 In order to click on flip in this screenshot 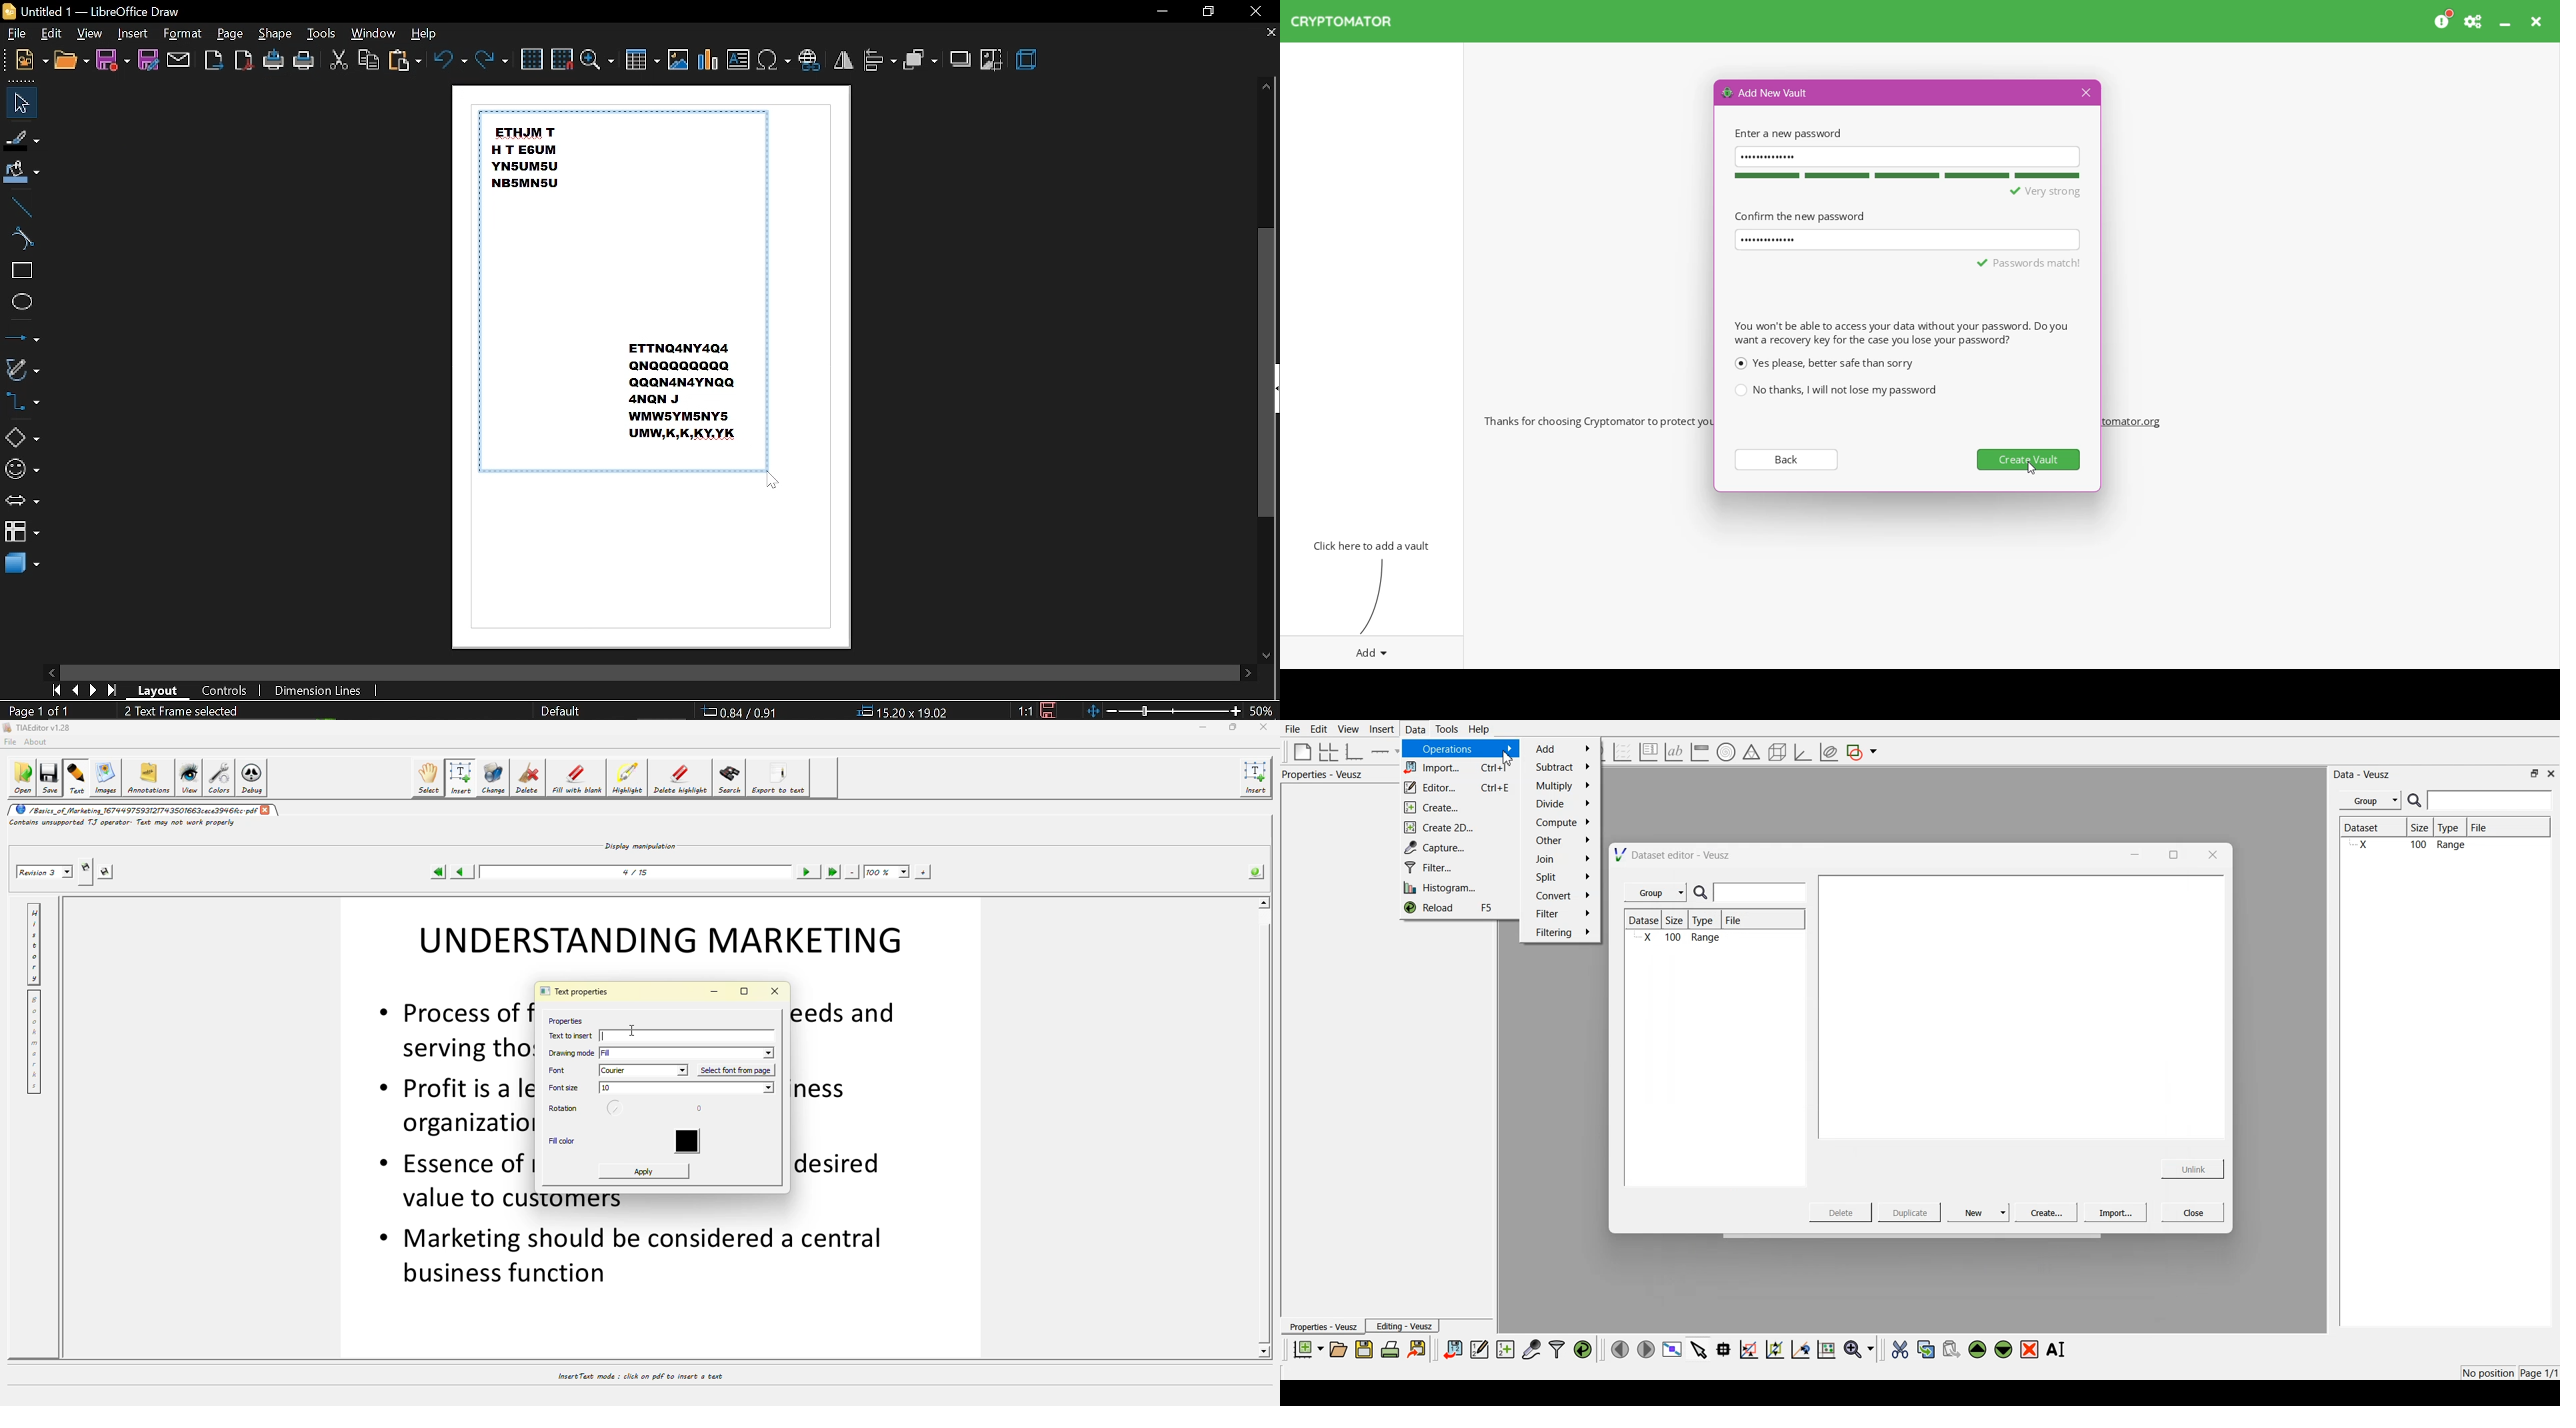, I will do `click(844, 59)`.